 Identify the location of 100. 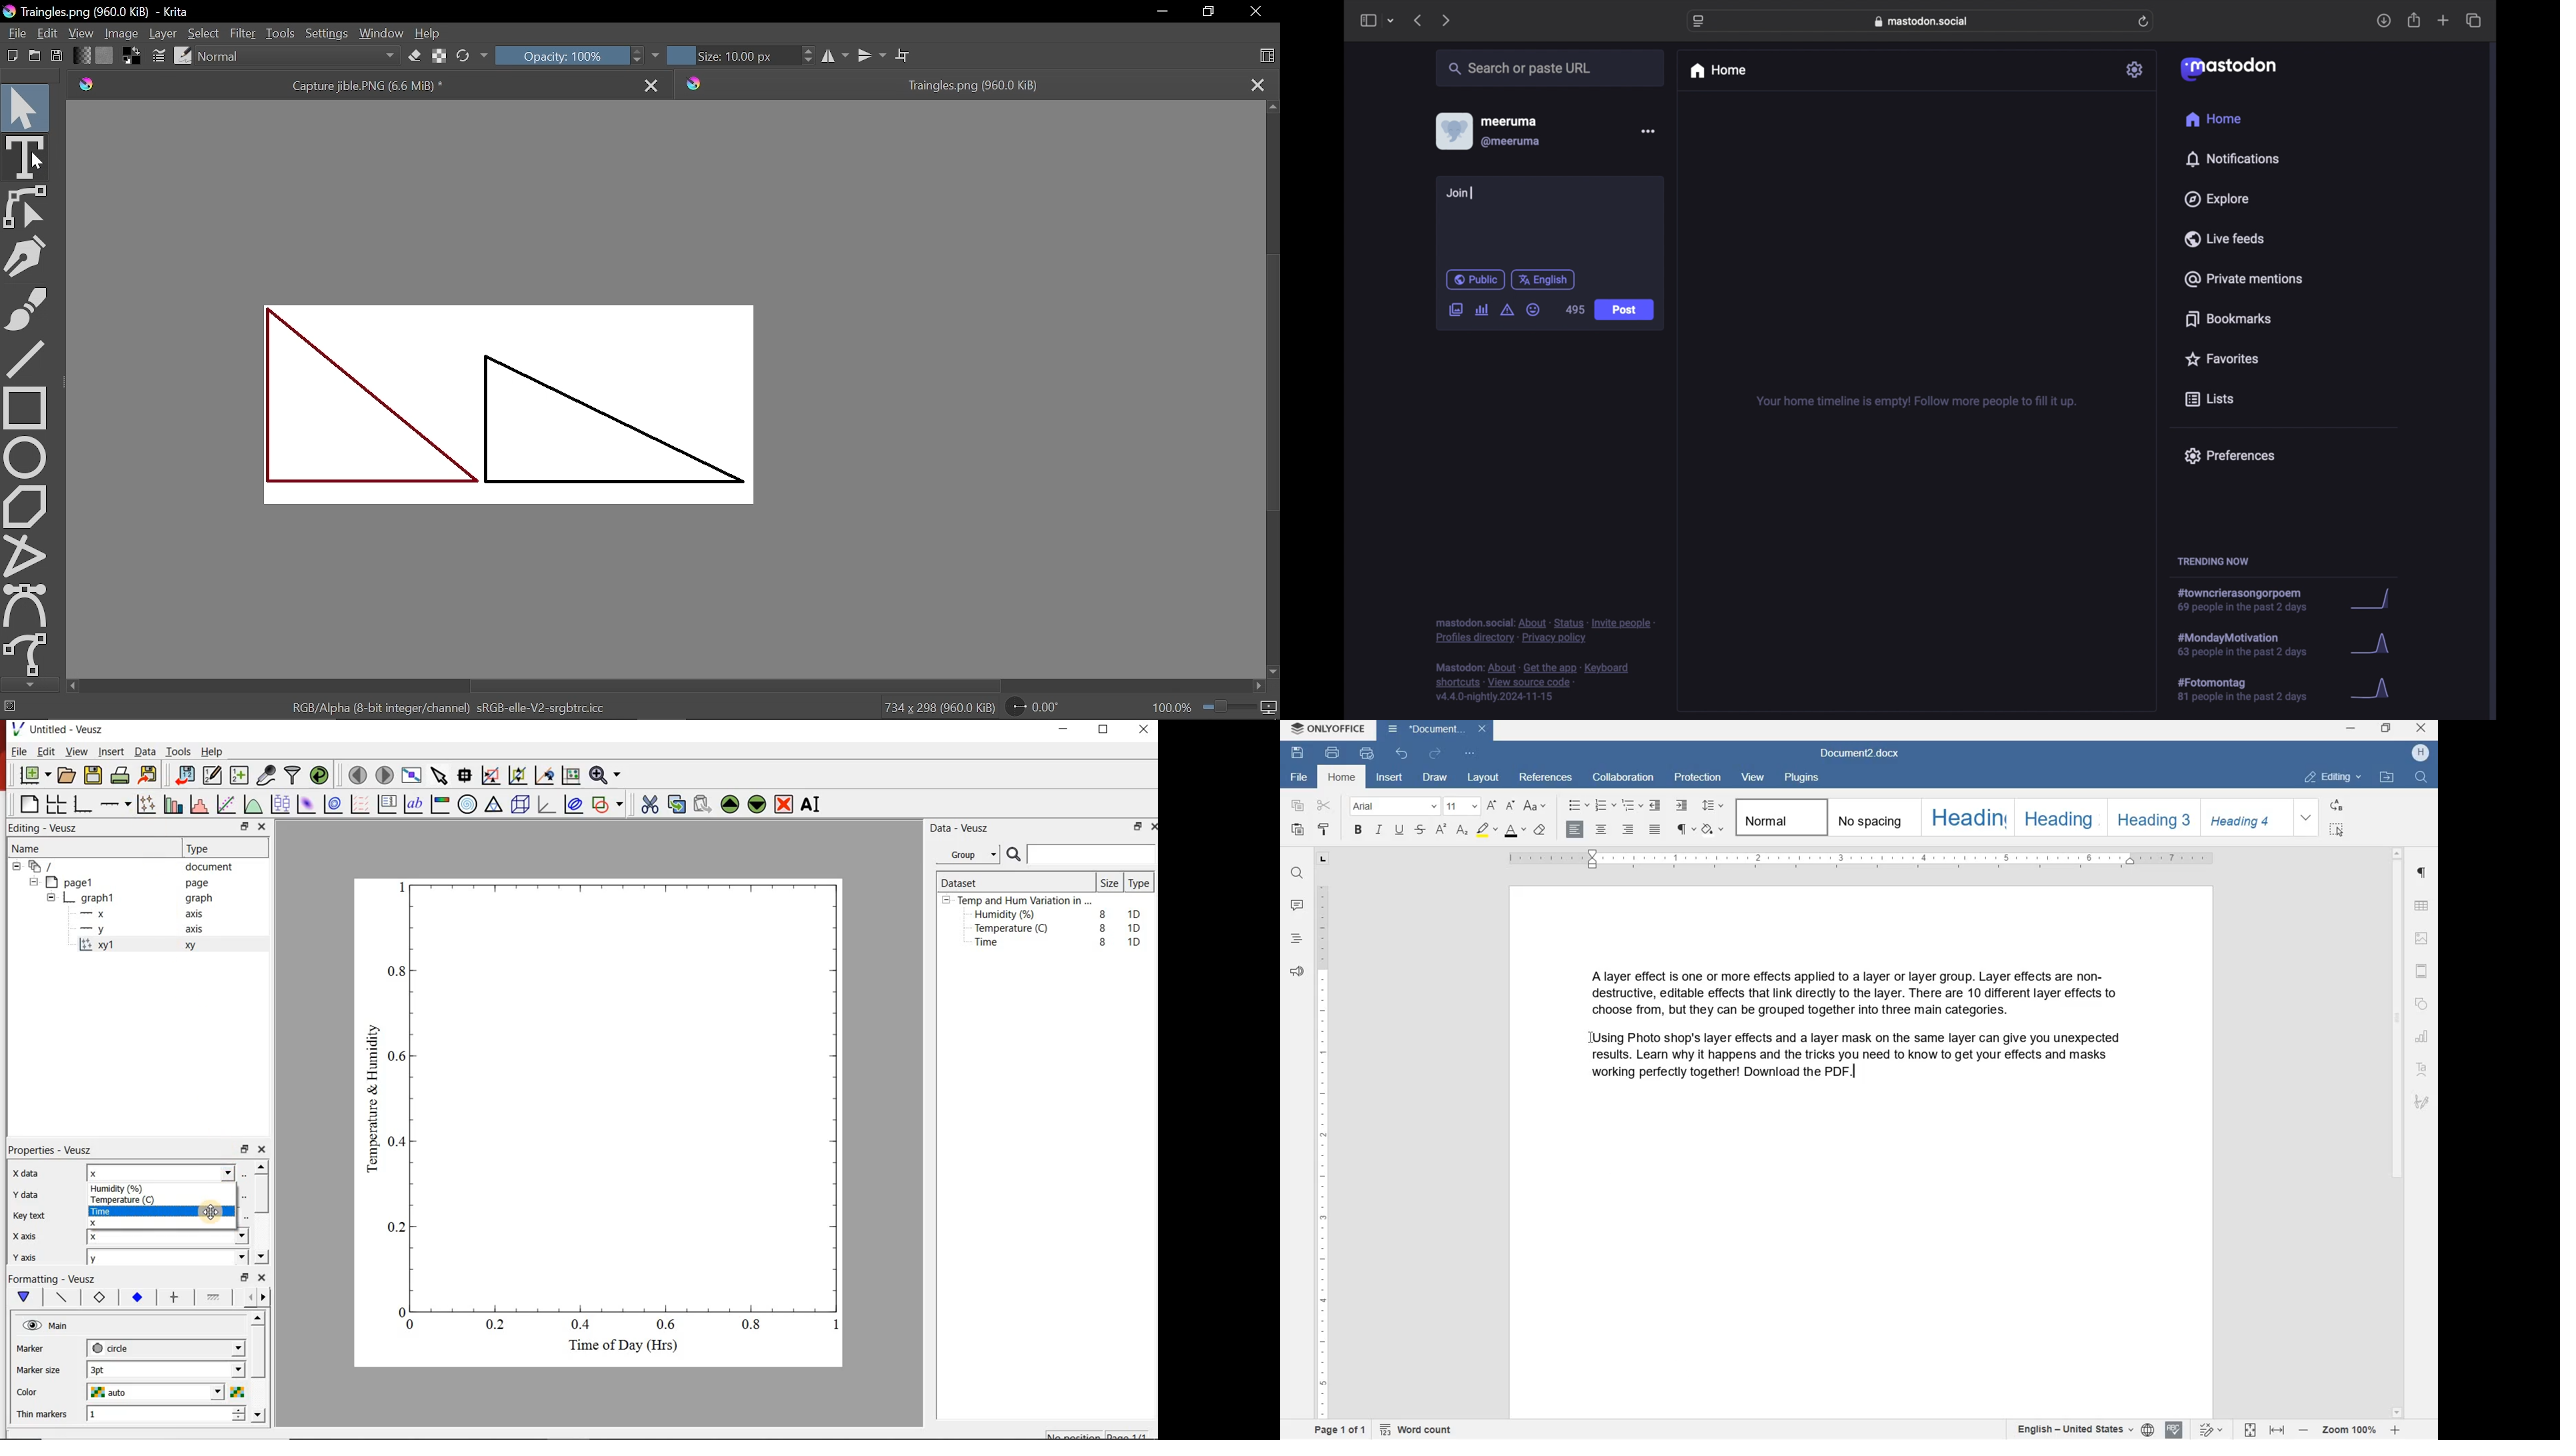
(1170, 710).